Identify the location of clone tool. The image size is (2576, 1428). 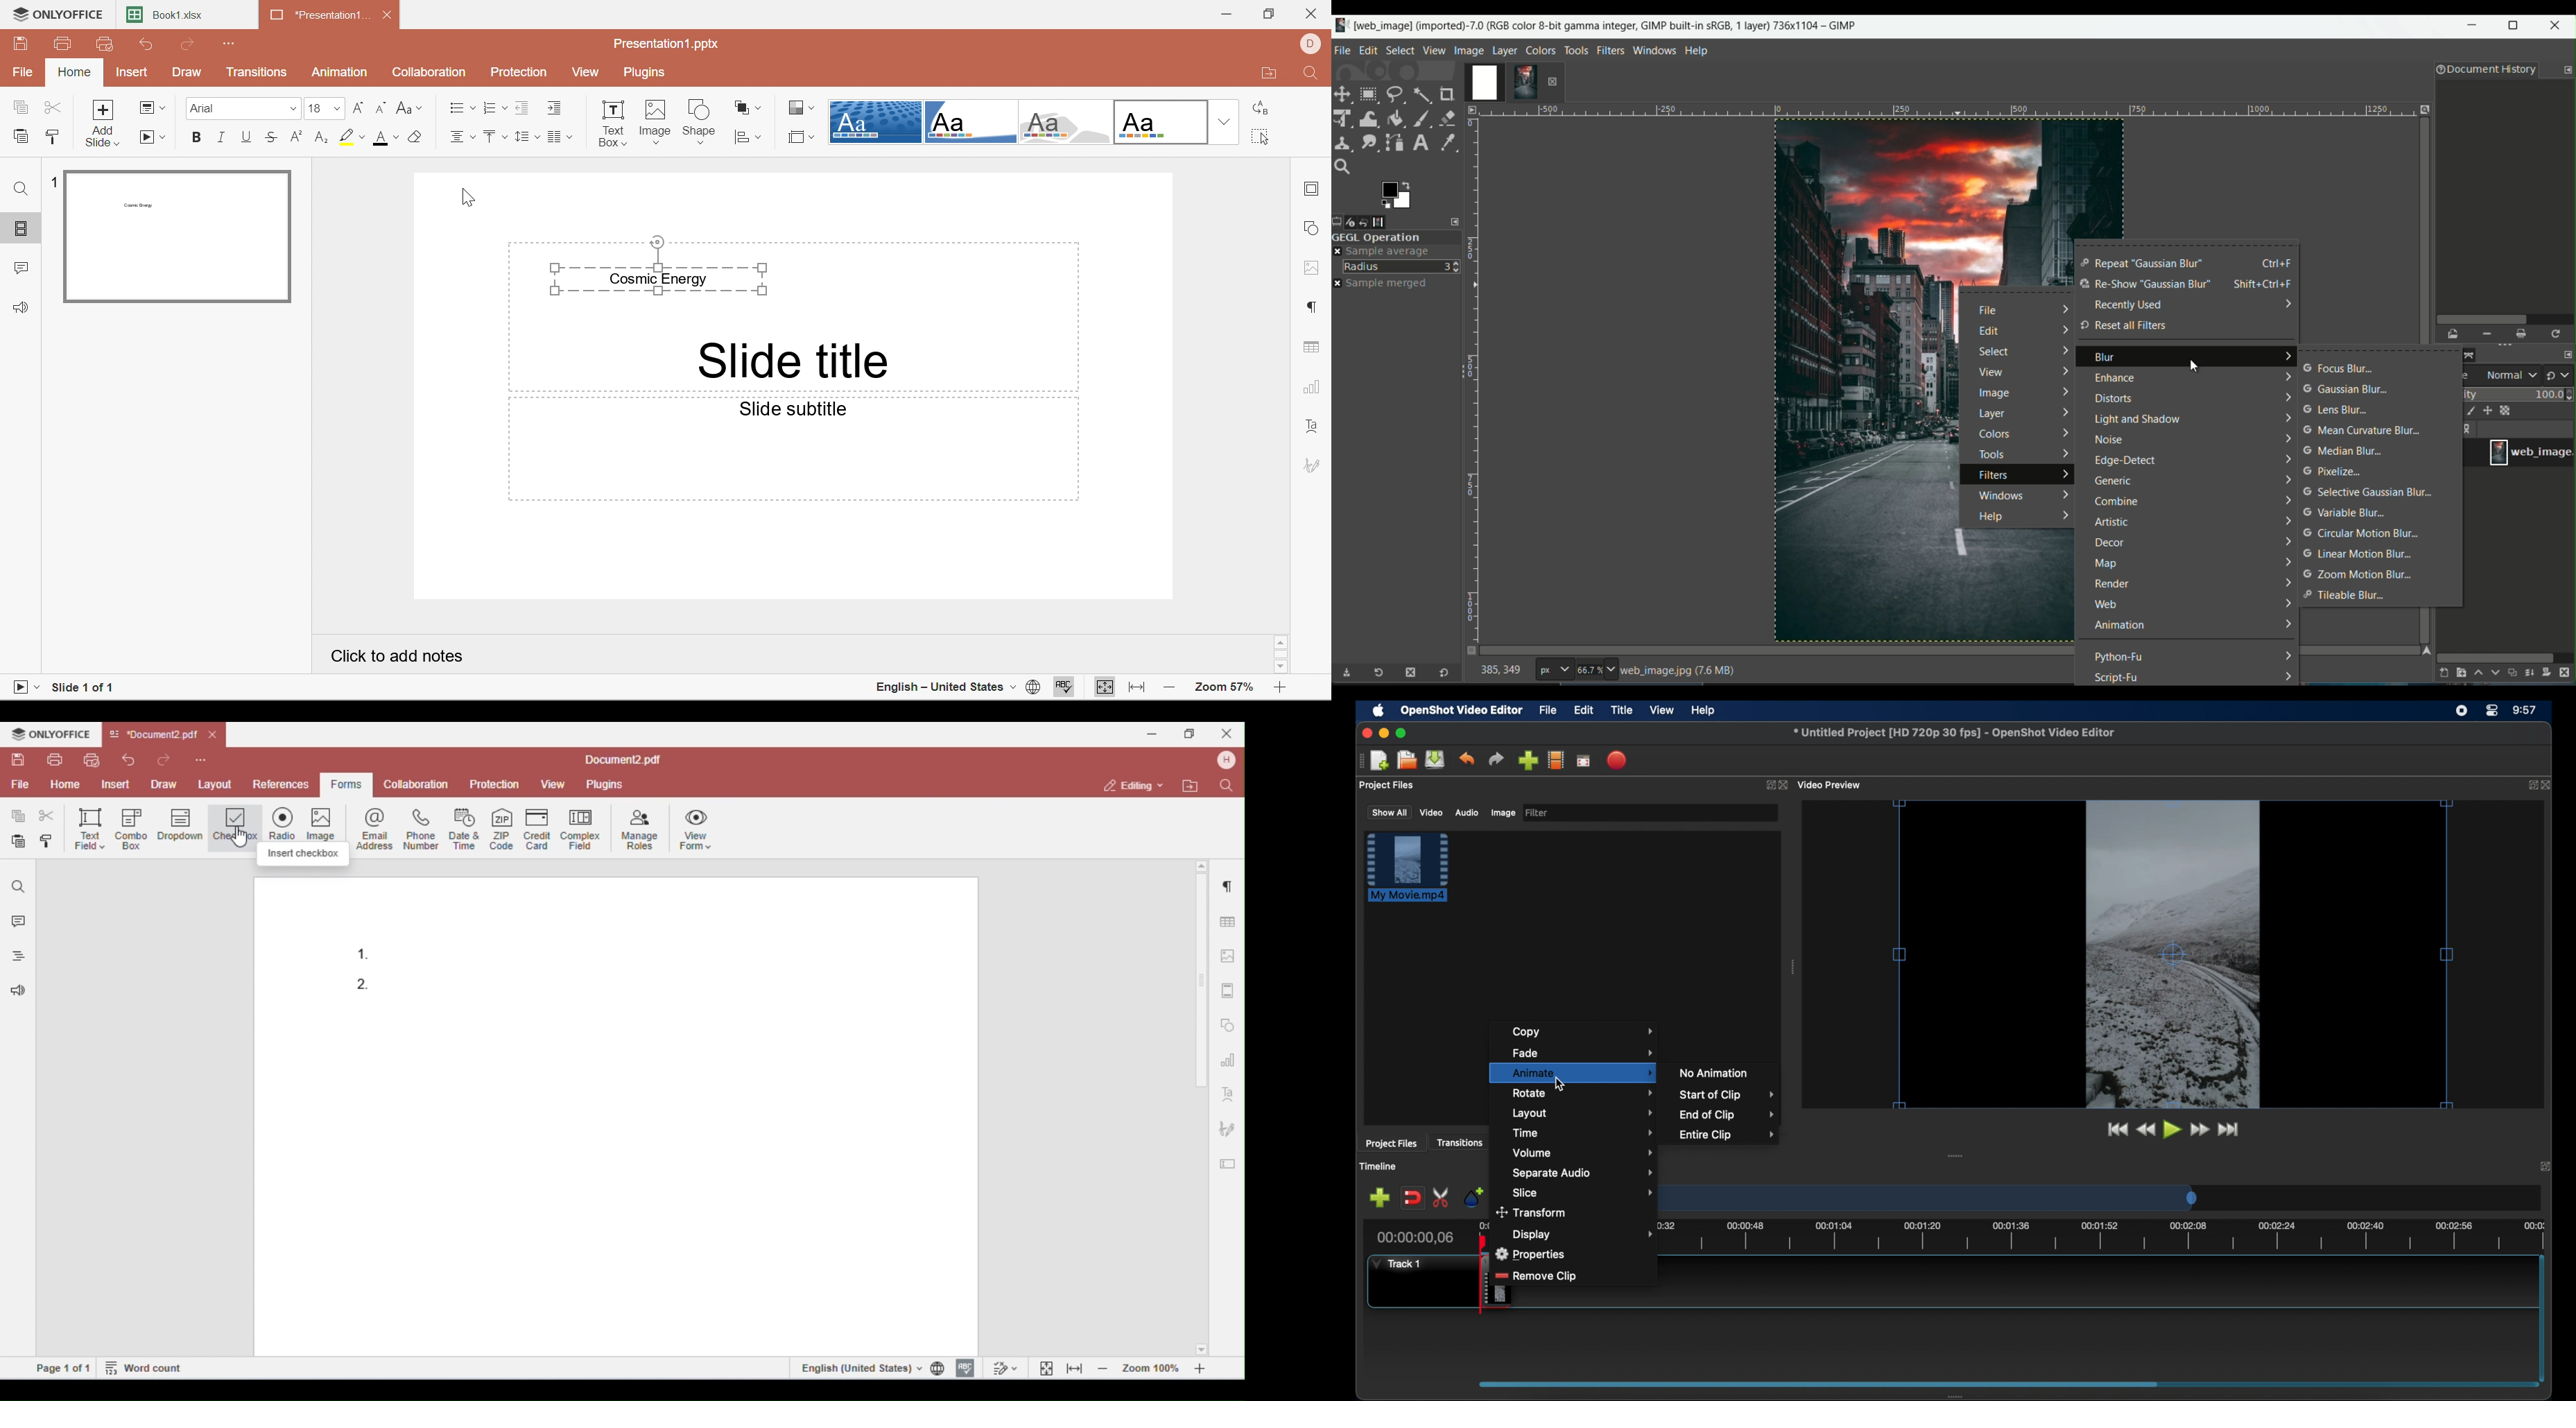
(1343, 142).